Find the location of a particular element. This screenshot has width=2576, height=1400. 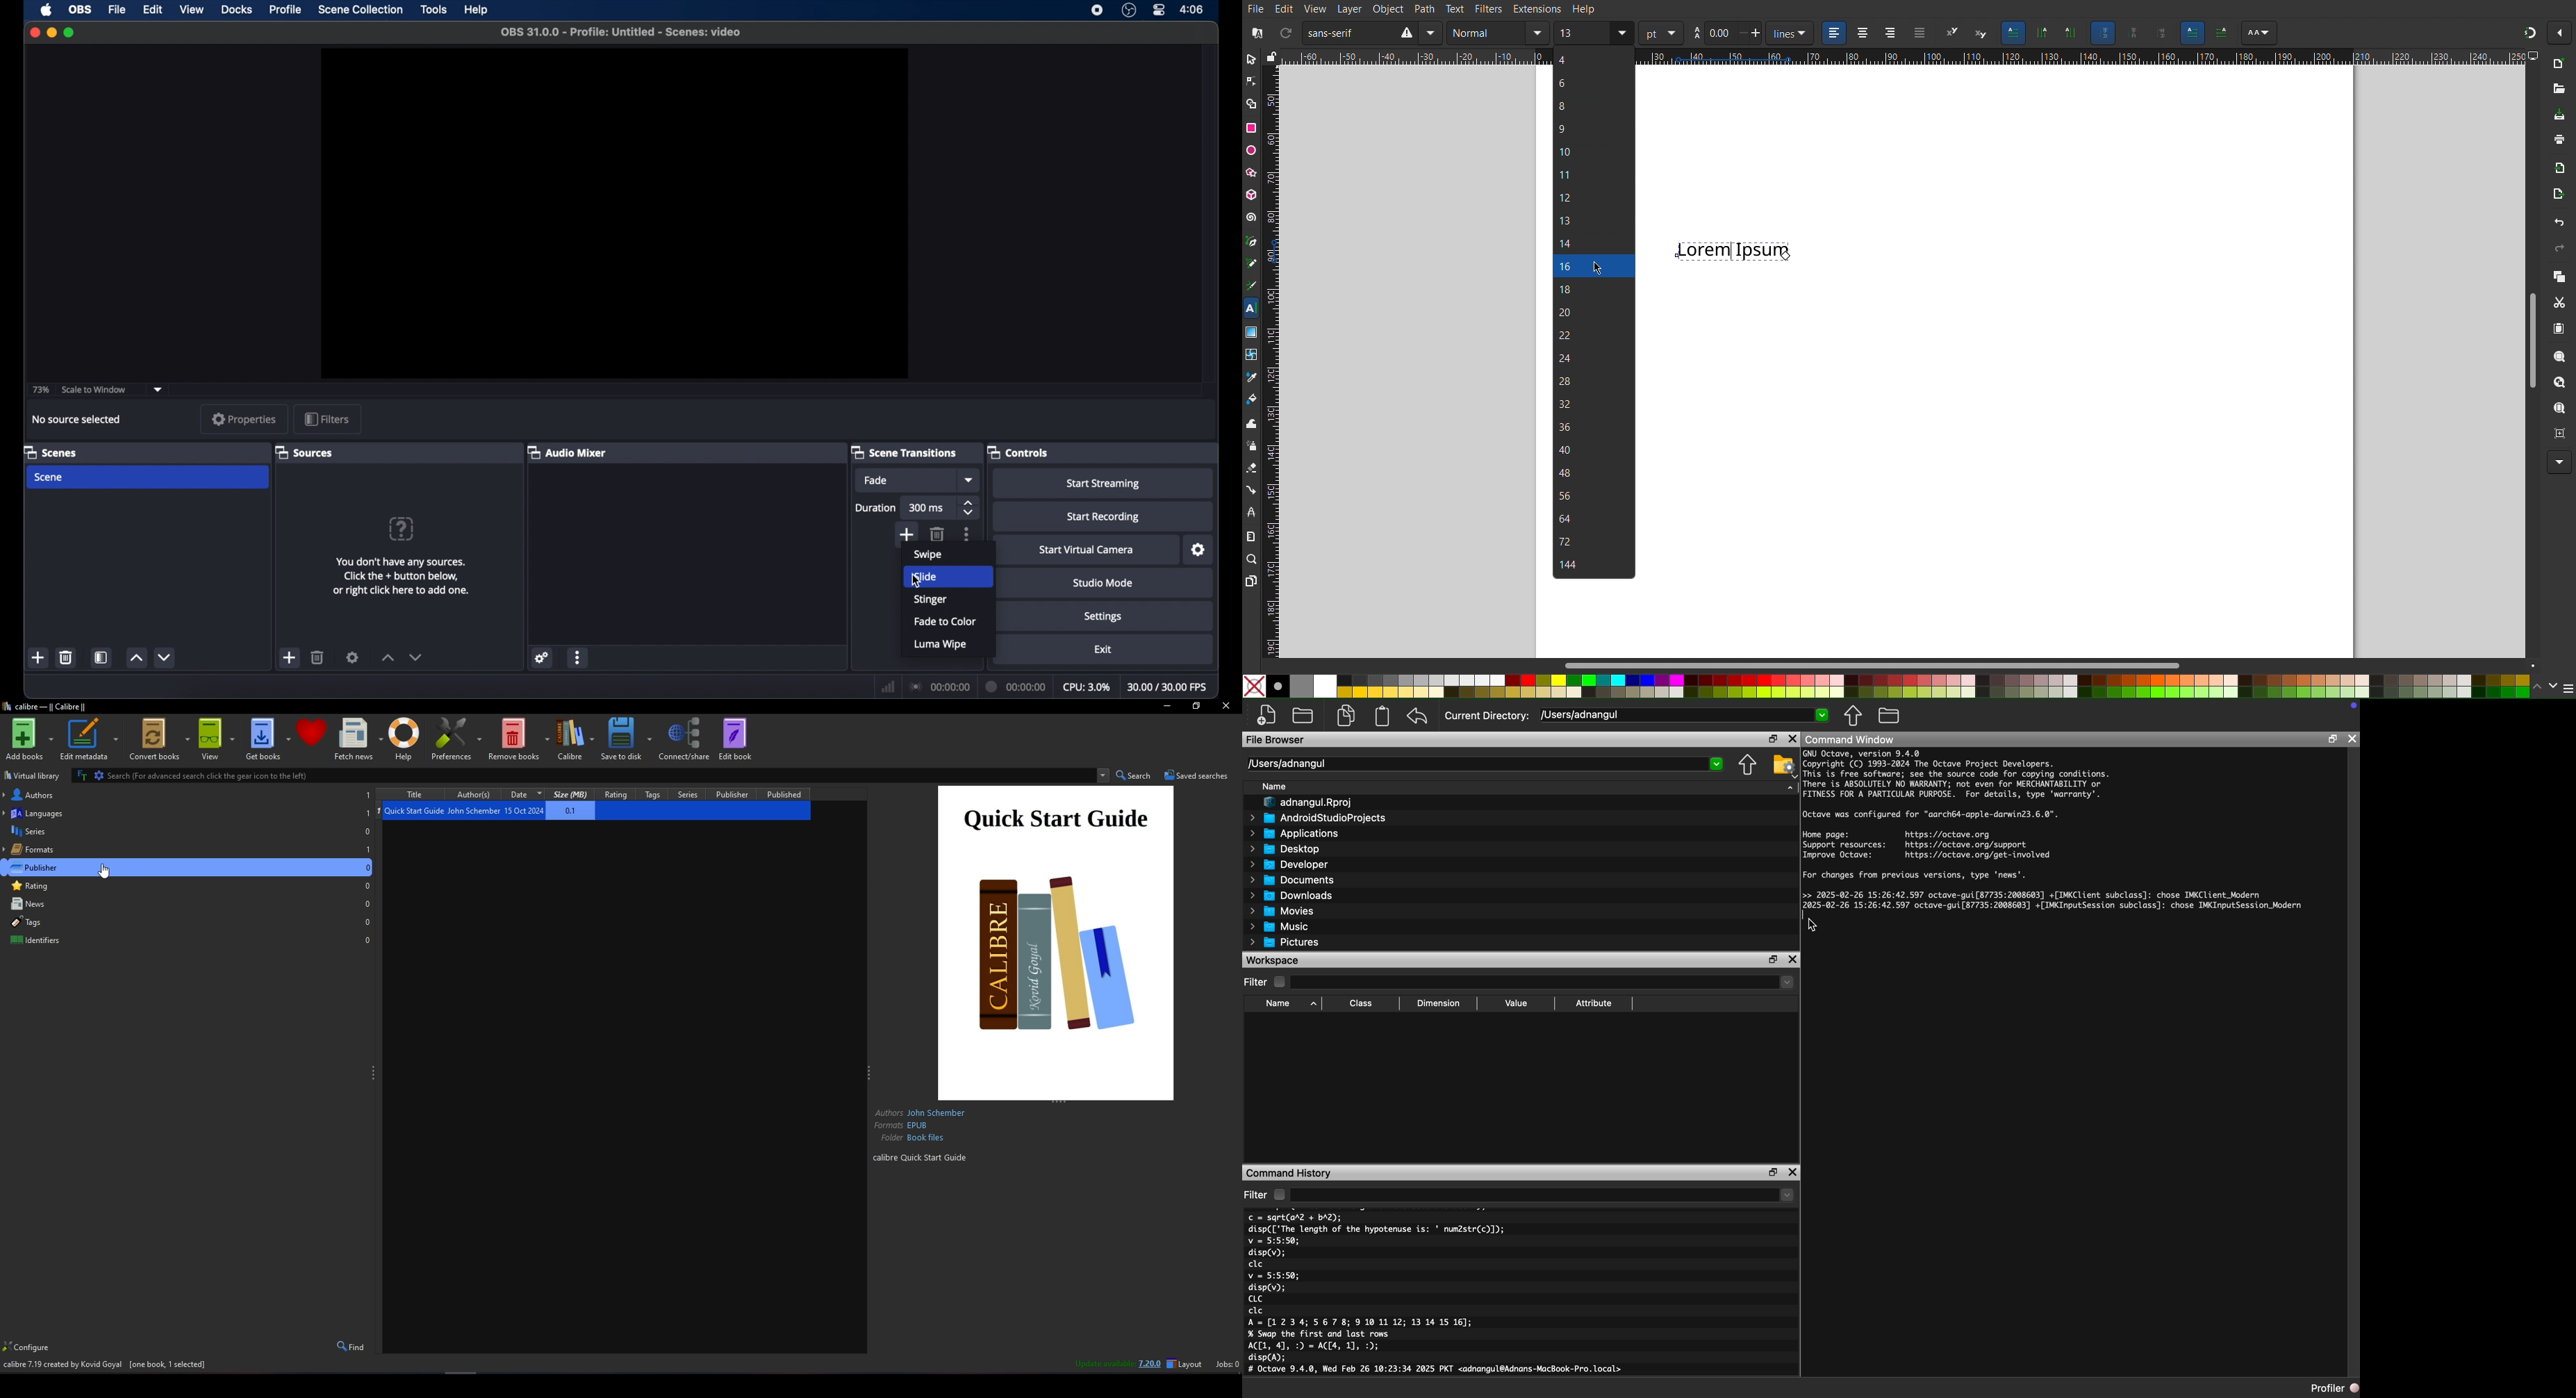

Restore Down is located at coordinates (1773, 739).